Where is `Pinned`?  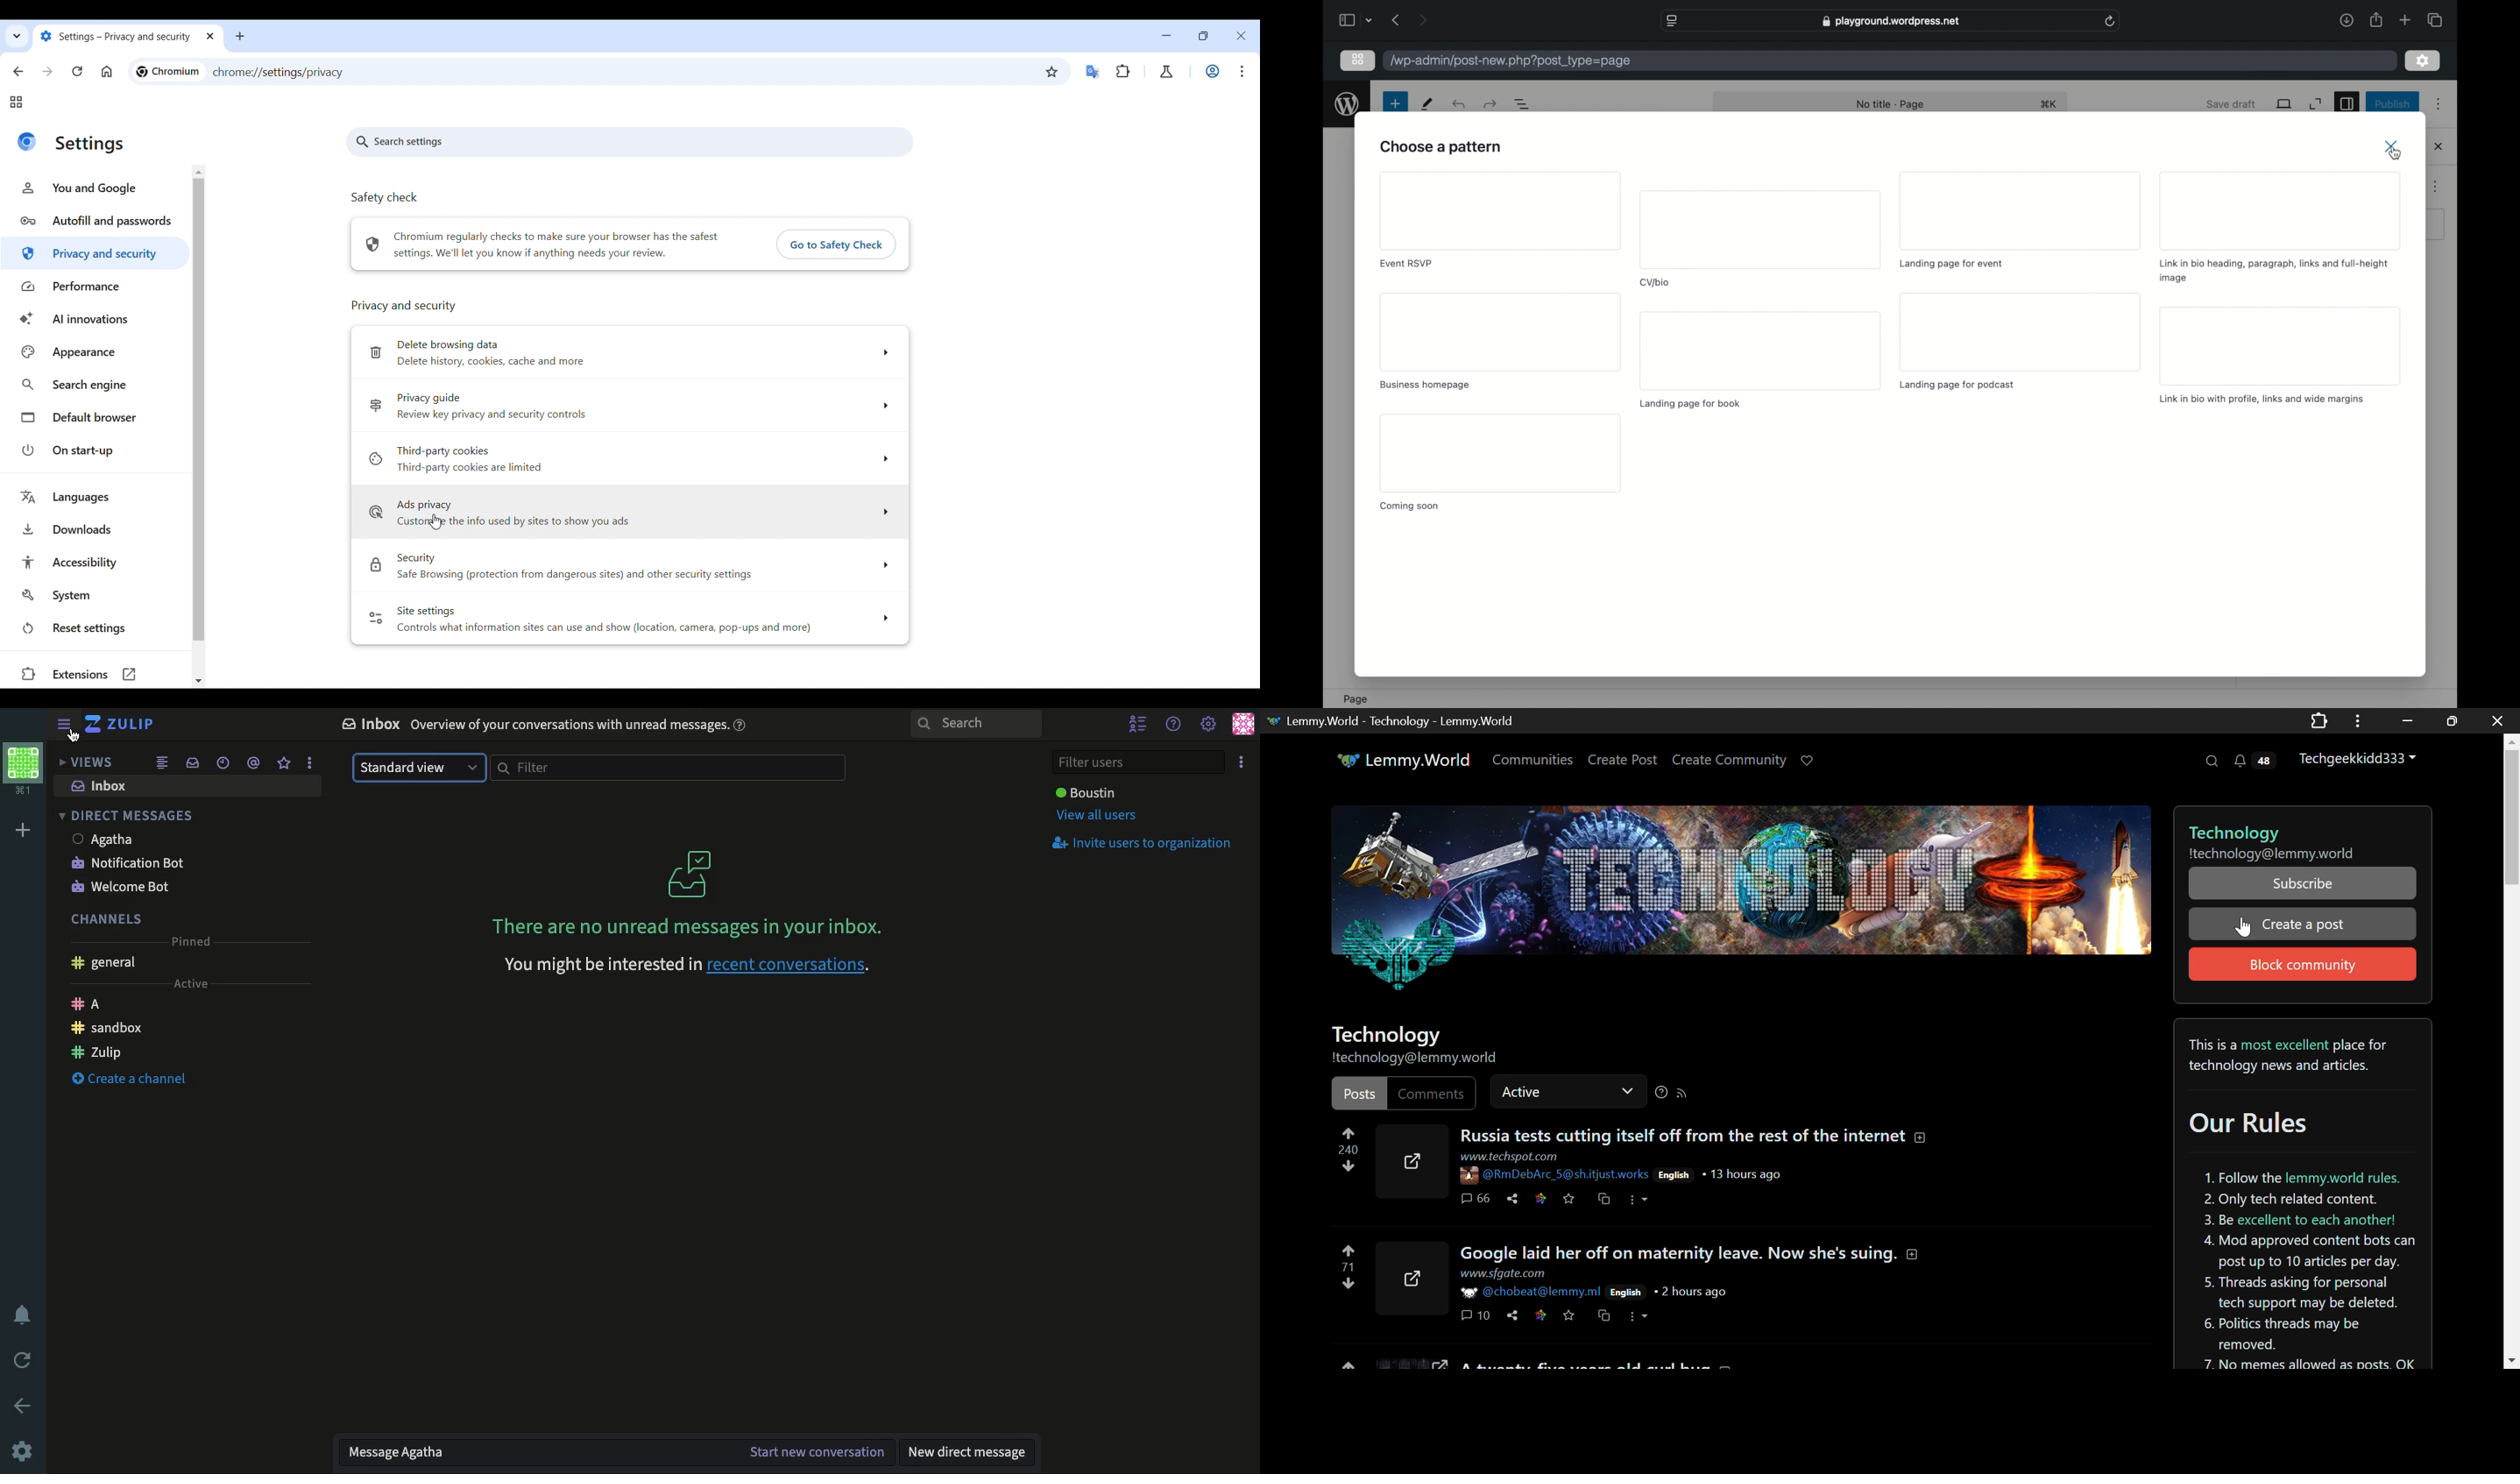 Pinned is located at coordinates (192, 942).